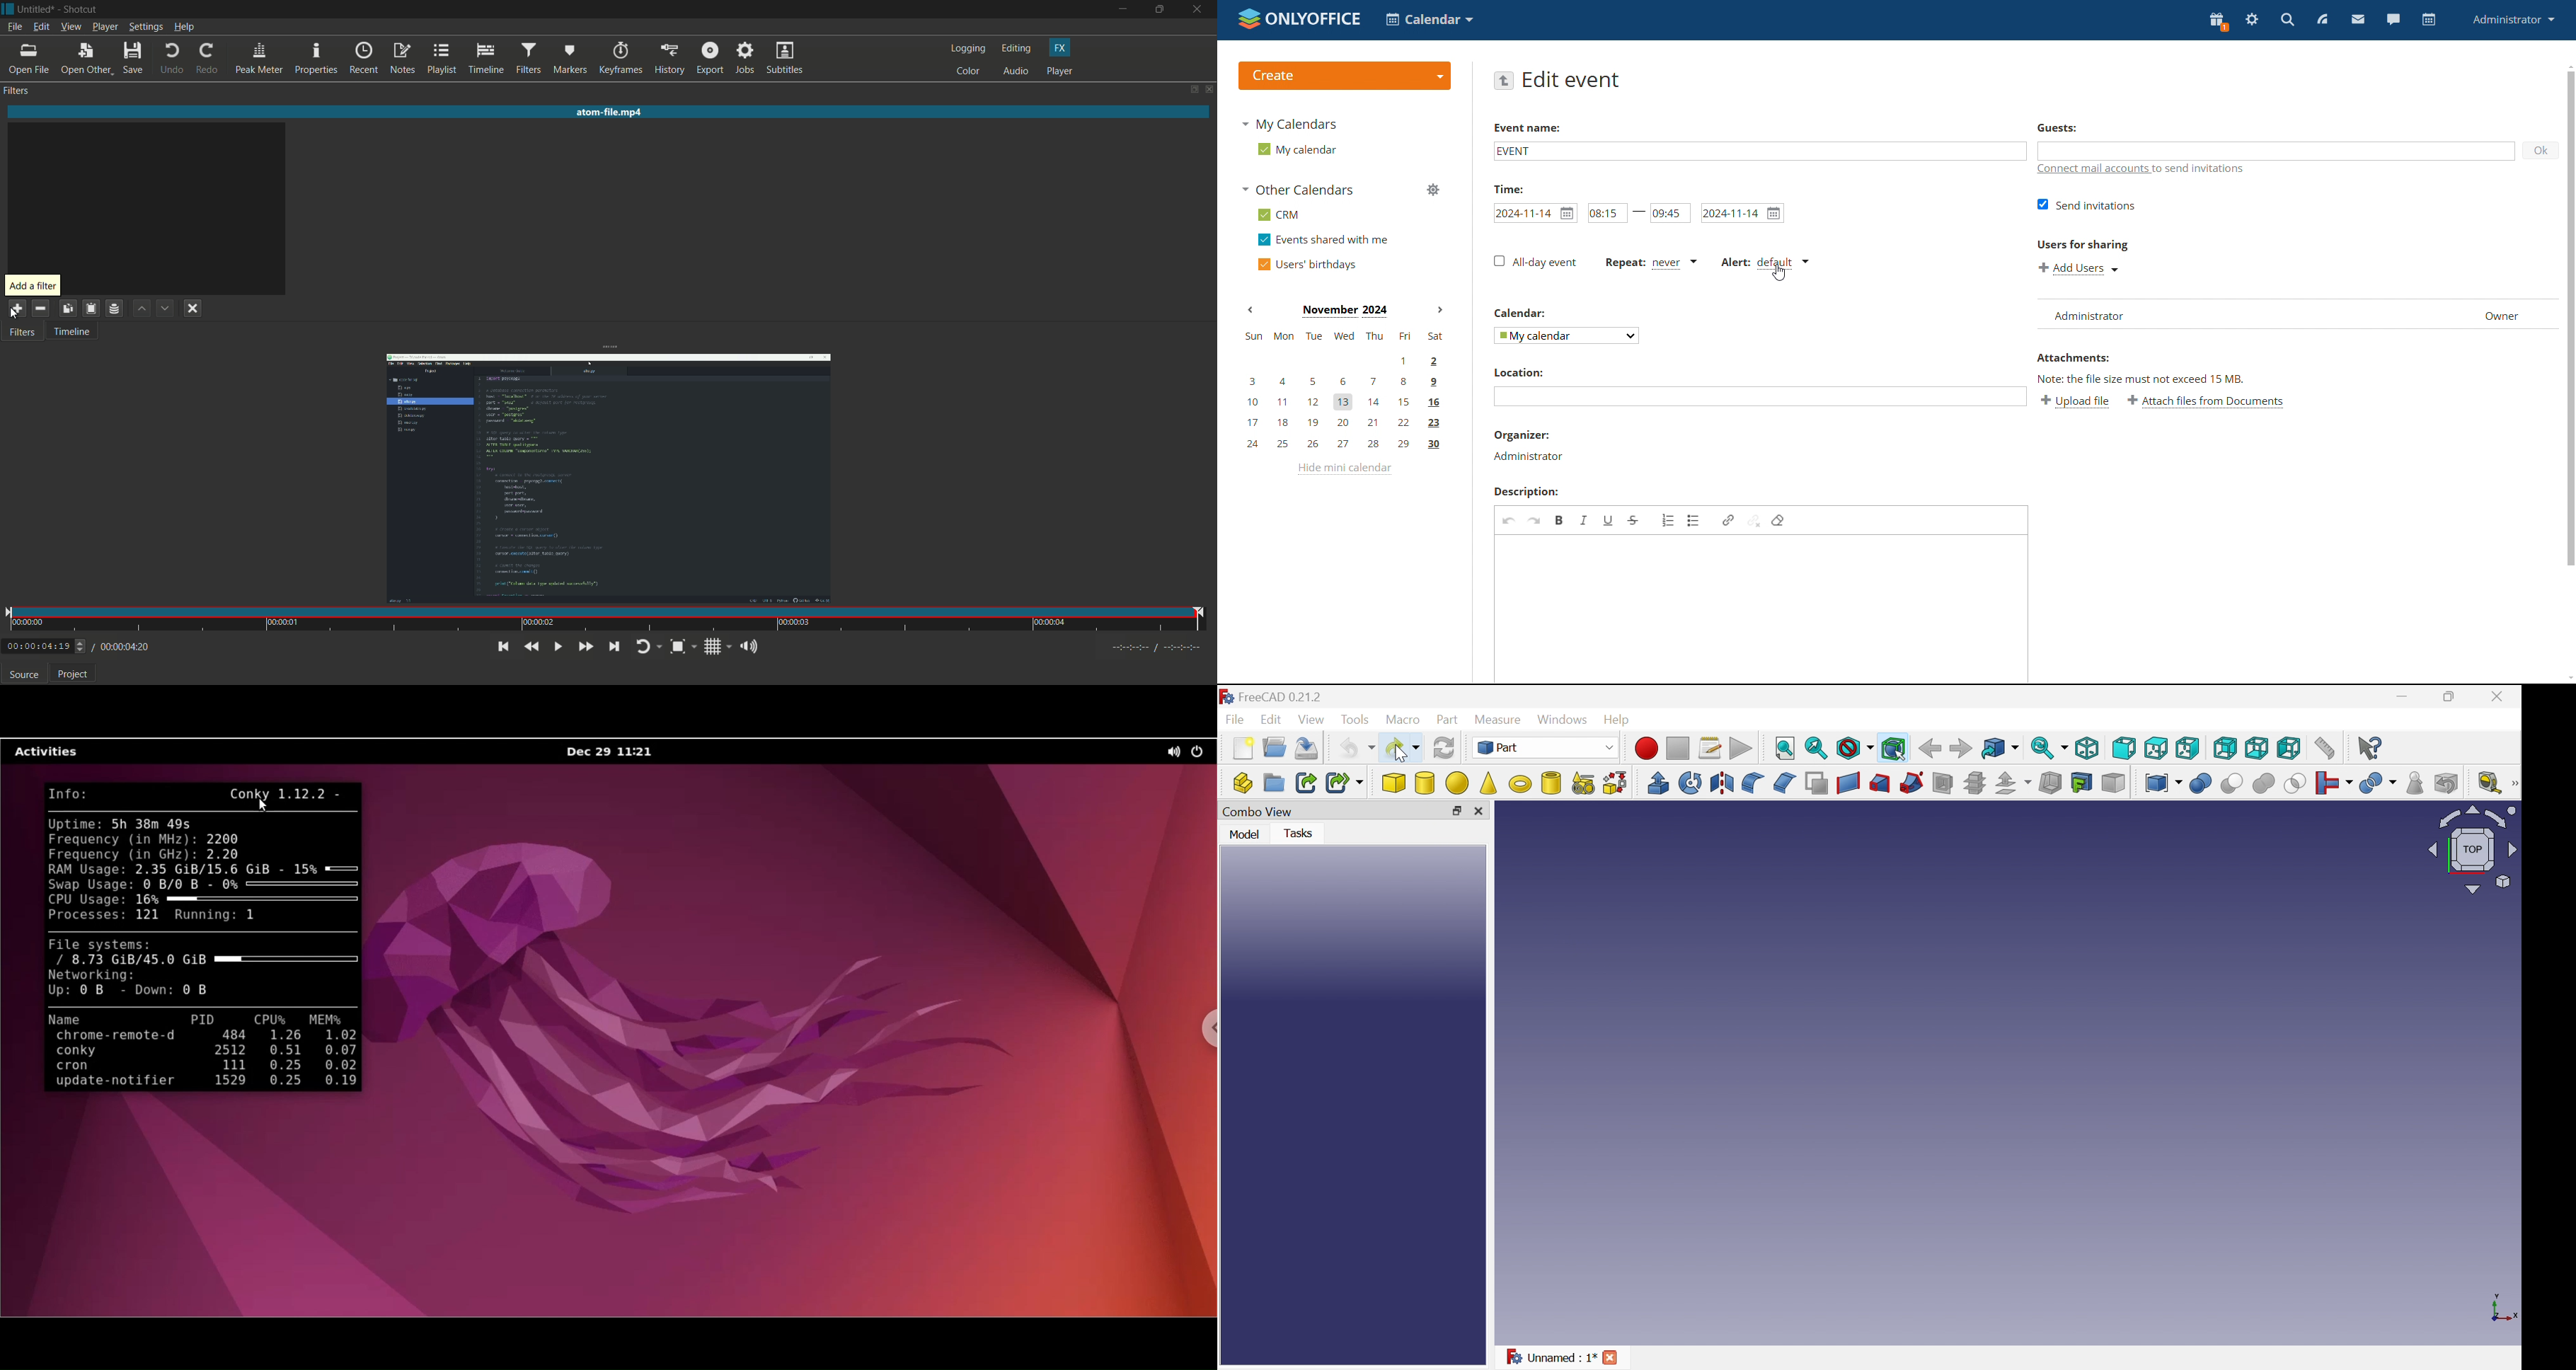 Image resolution: width=2576 pixels, height=1372 pixels. What do you see at coordinates (1760, 151) in the screenshot?
I see `add event name` at bounding box center [1760, 151].